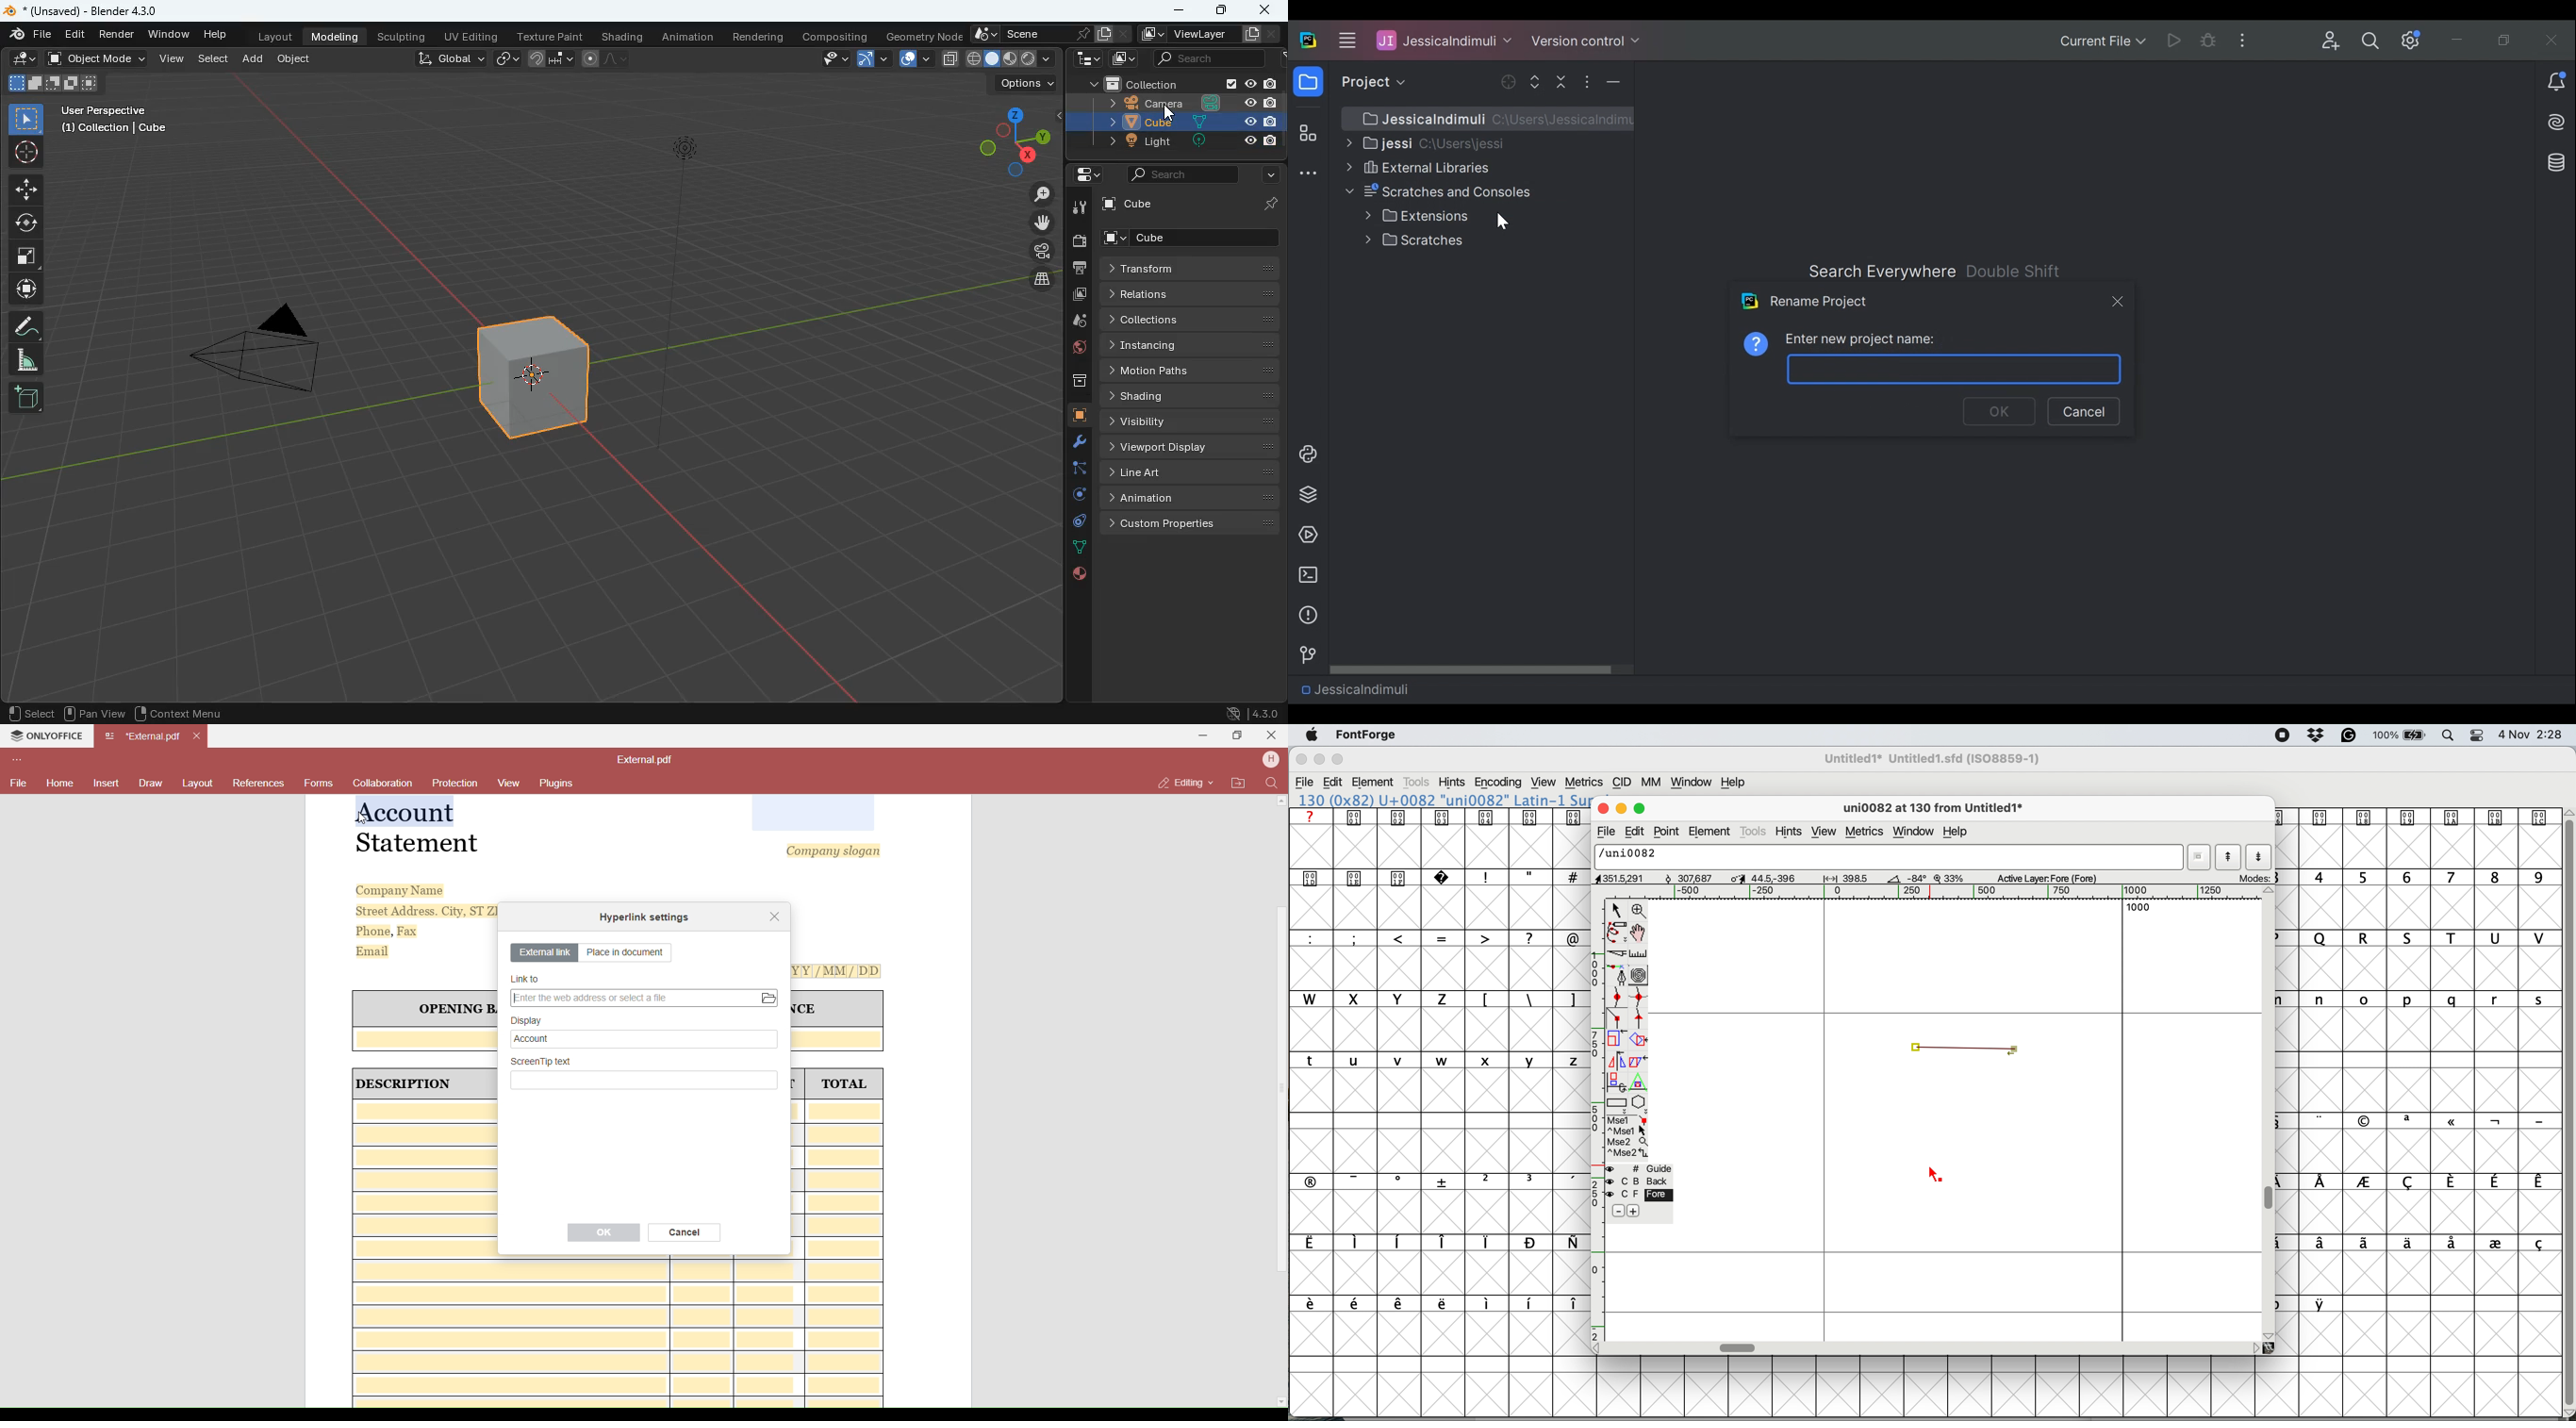  What do you see at coordinates (1076, 574) in the screenshot?
I see `public` at bounding box center [1076, 574].